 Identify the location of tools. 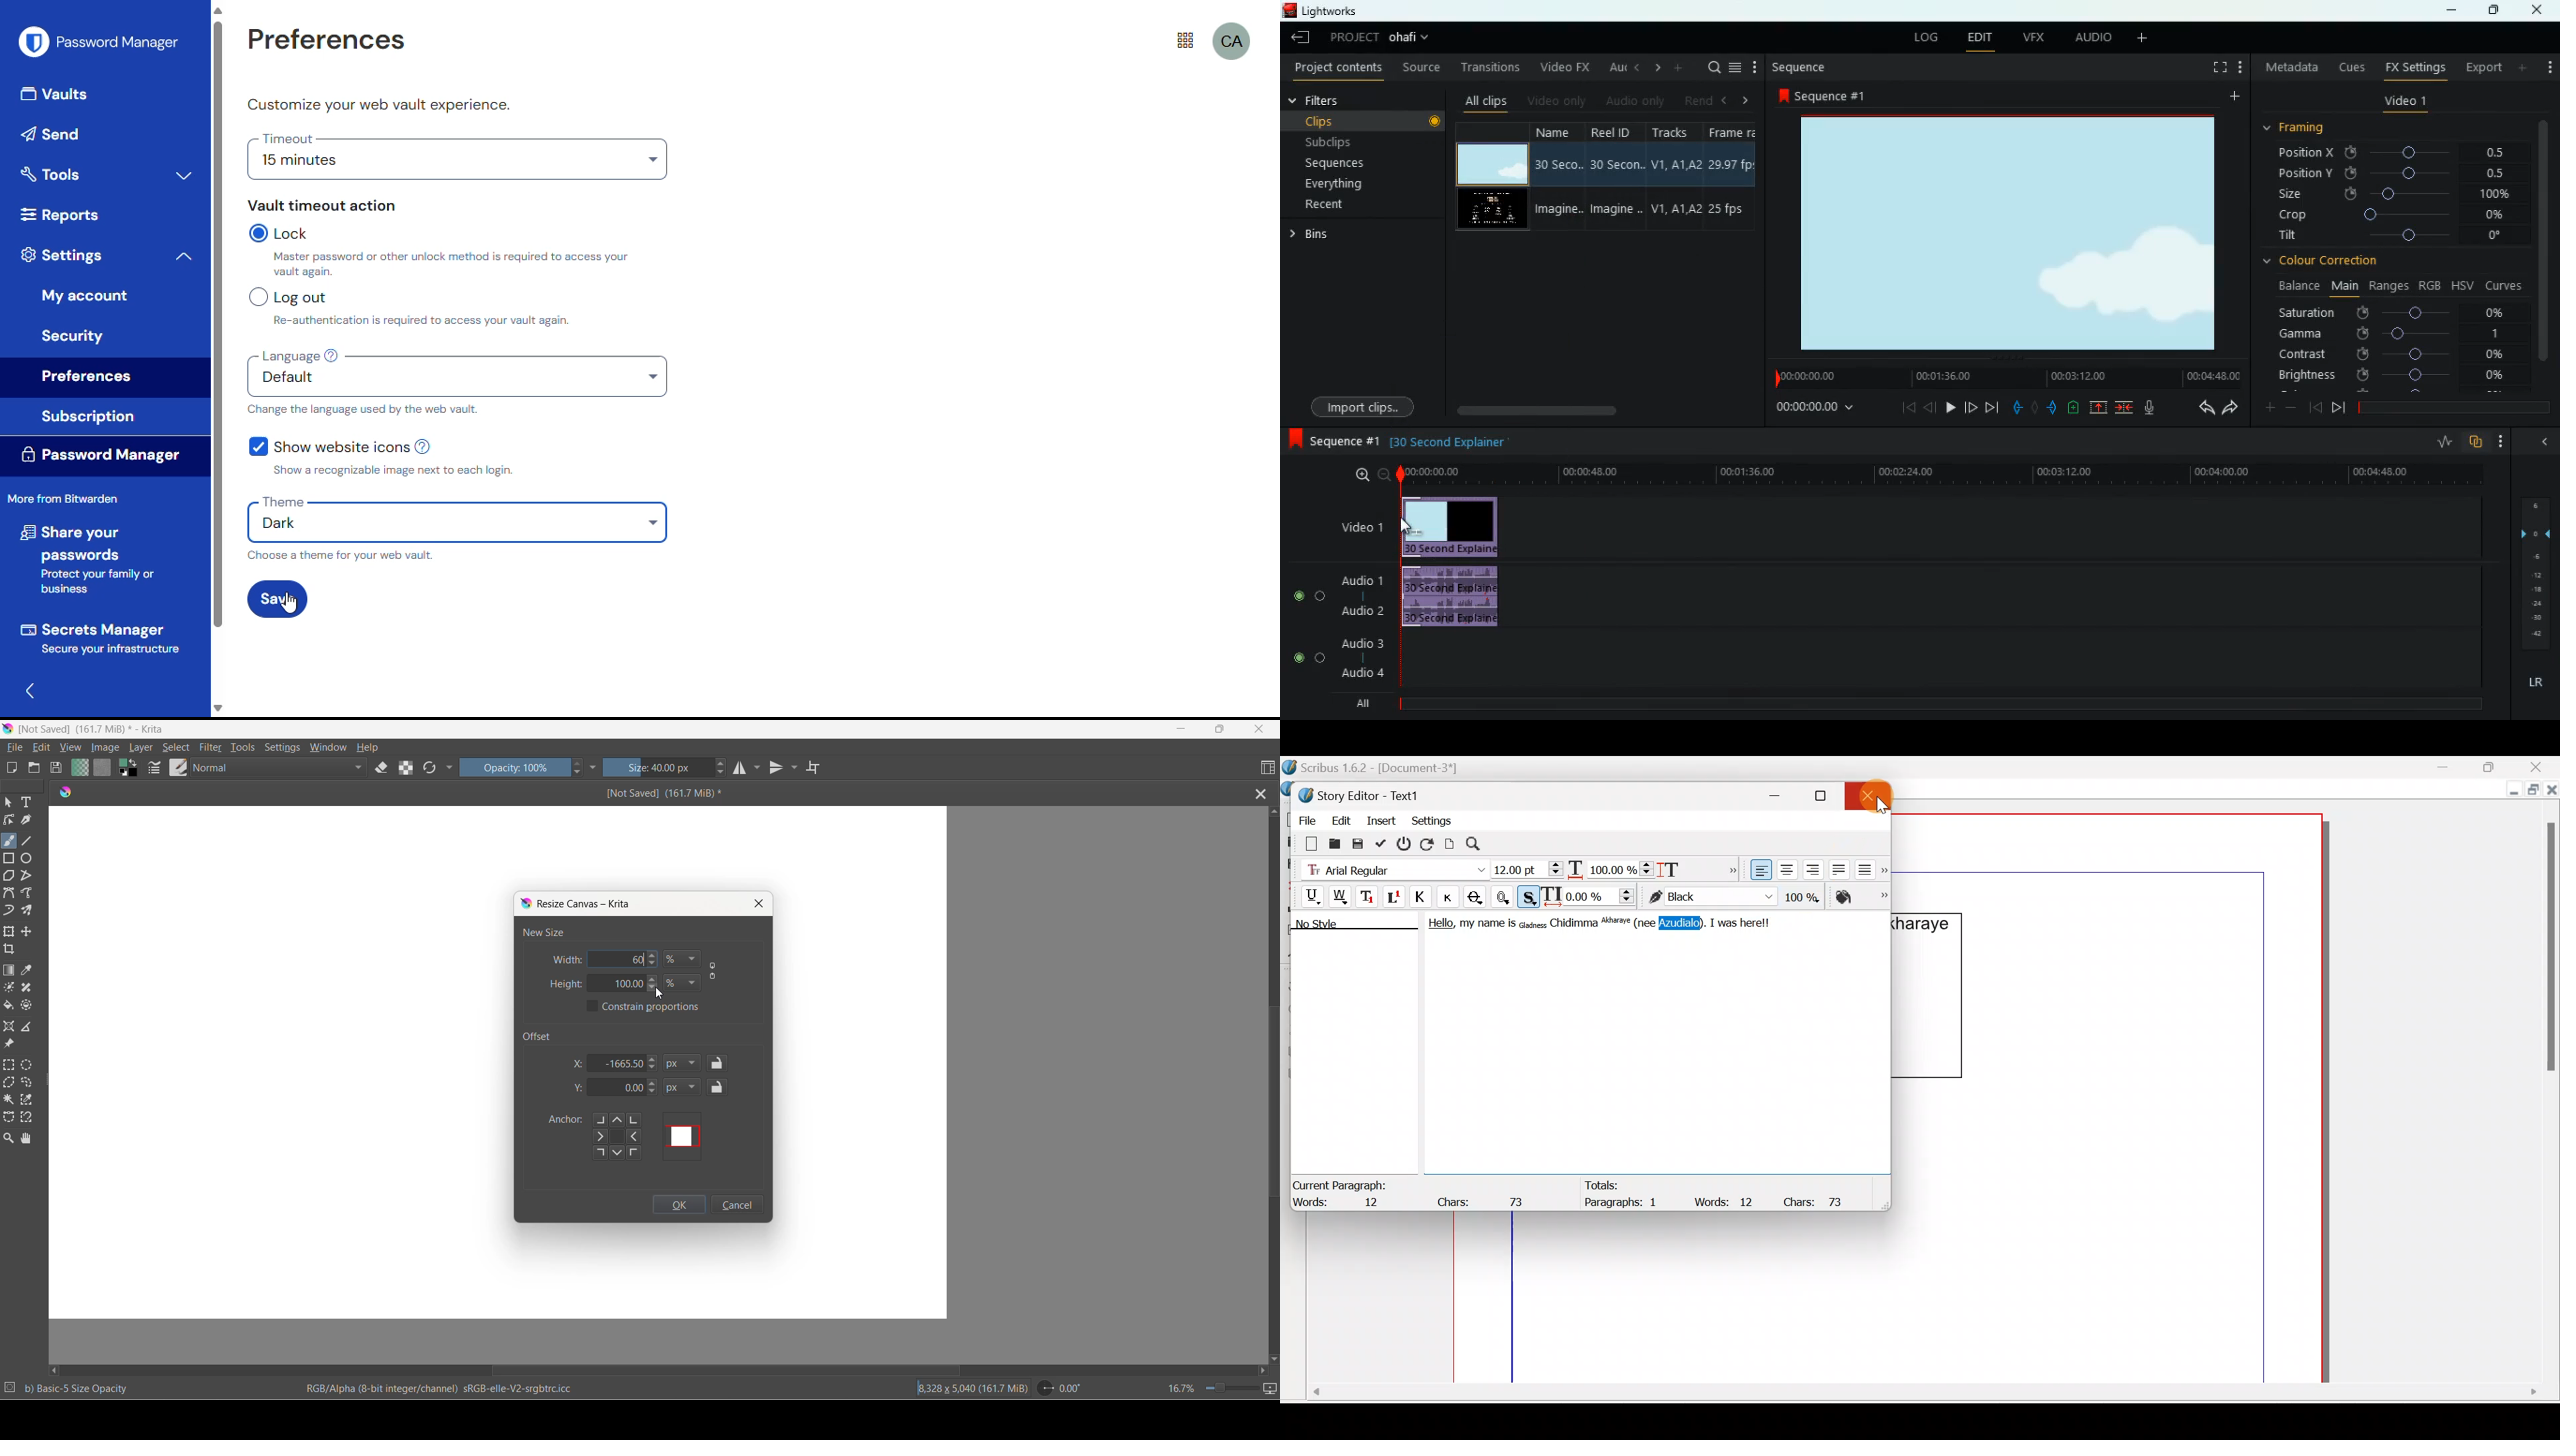
(245, 750).